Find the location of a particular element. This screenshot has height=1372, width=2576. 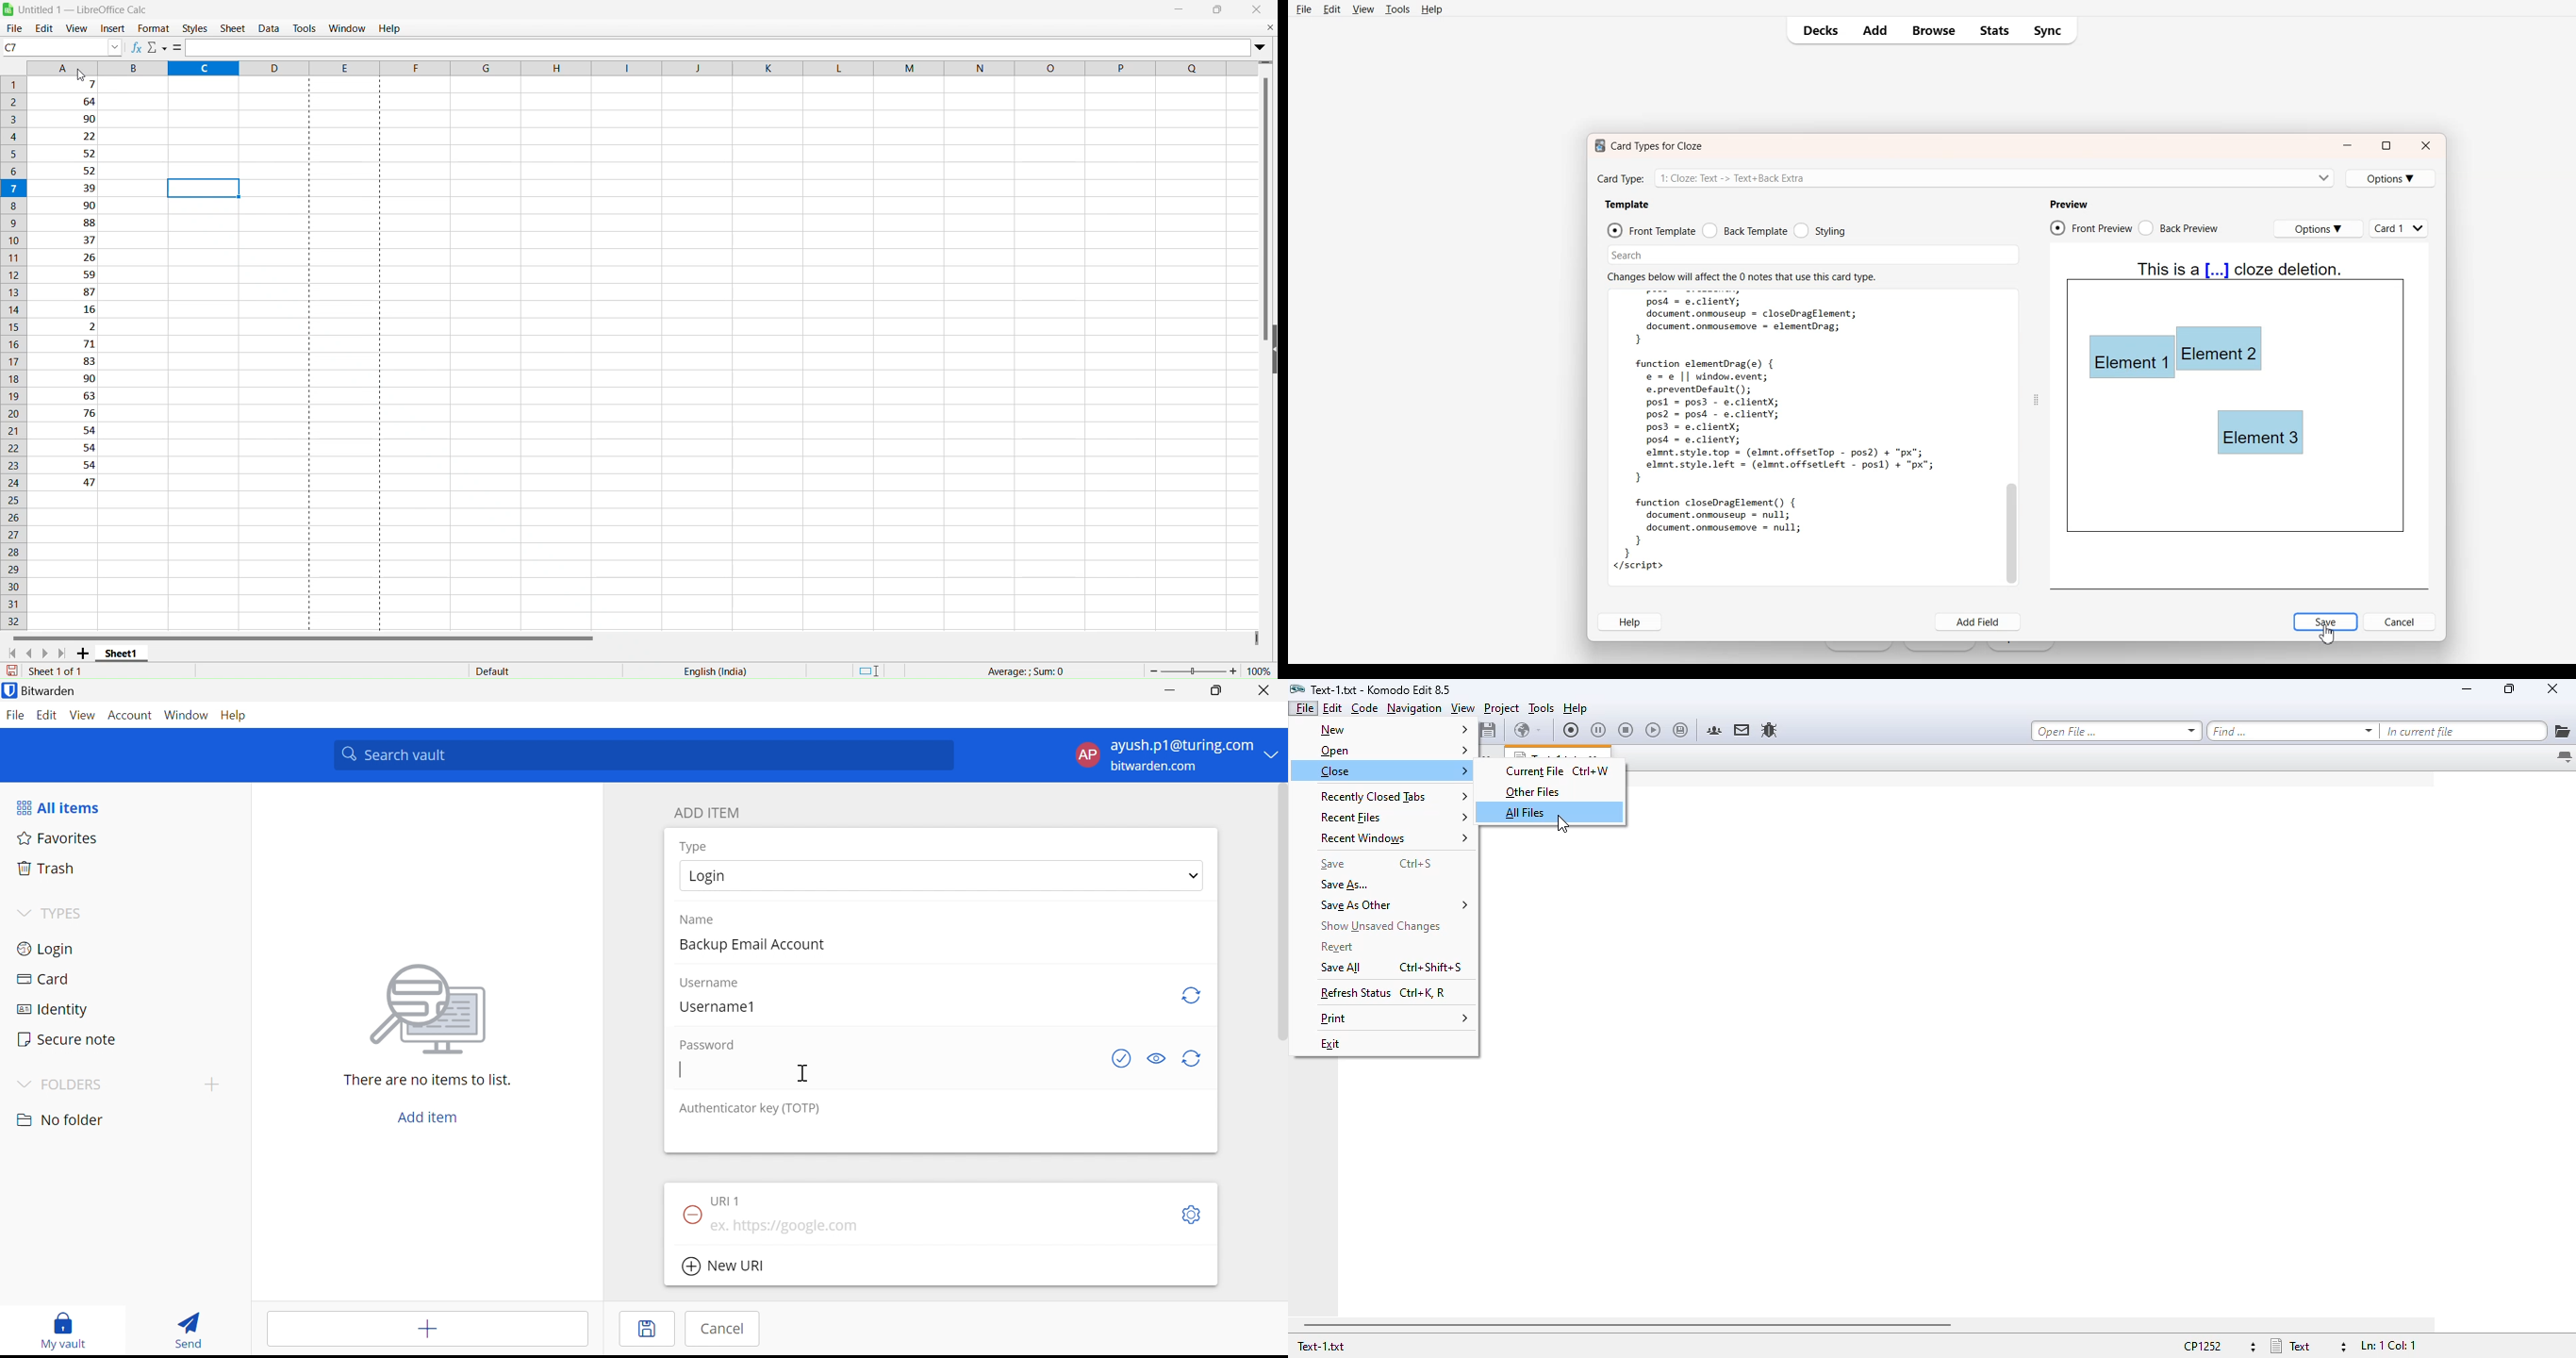

Edit is located at coordinates (1331, 9).